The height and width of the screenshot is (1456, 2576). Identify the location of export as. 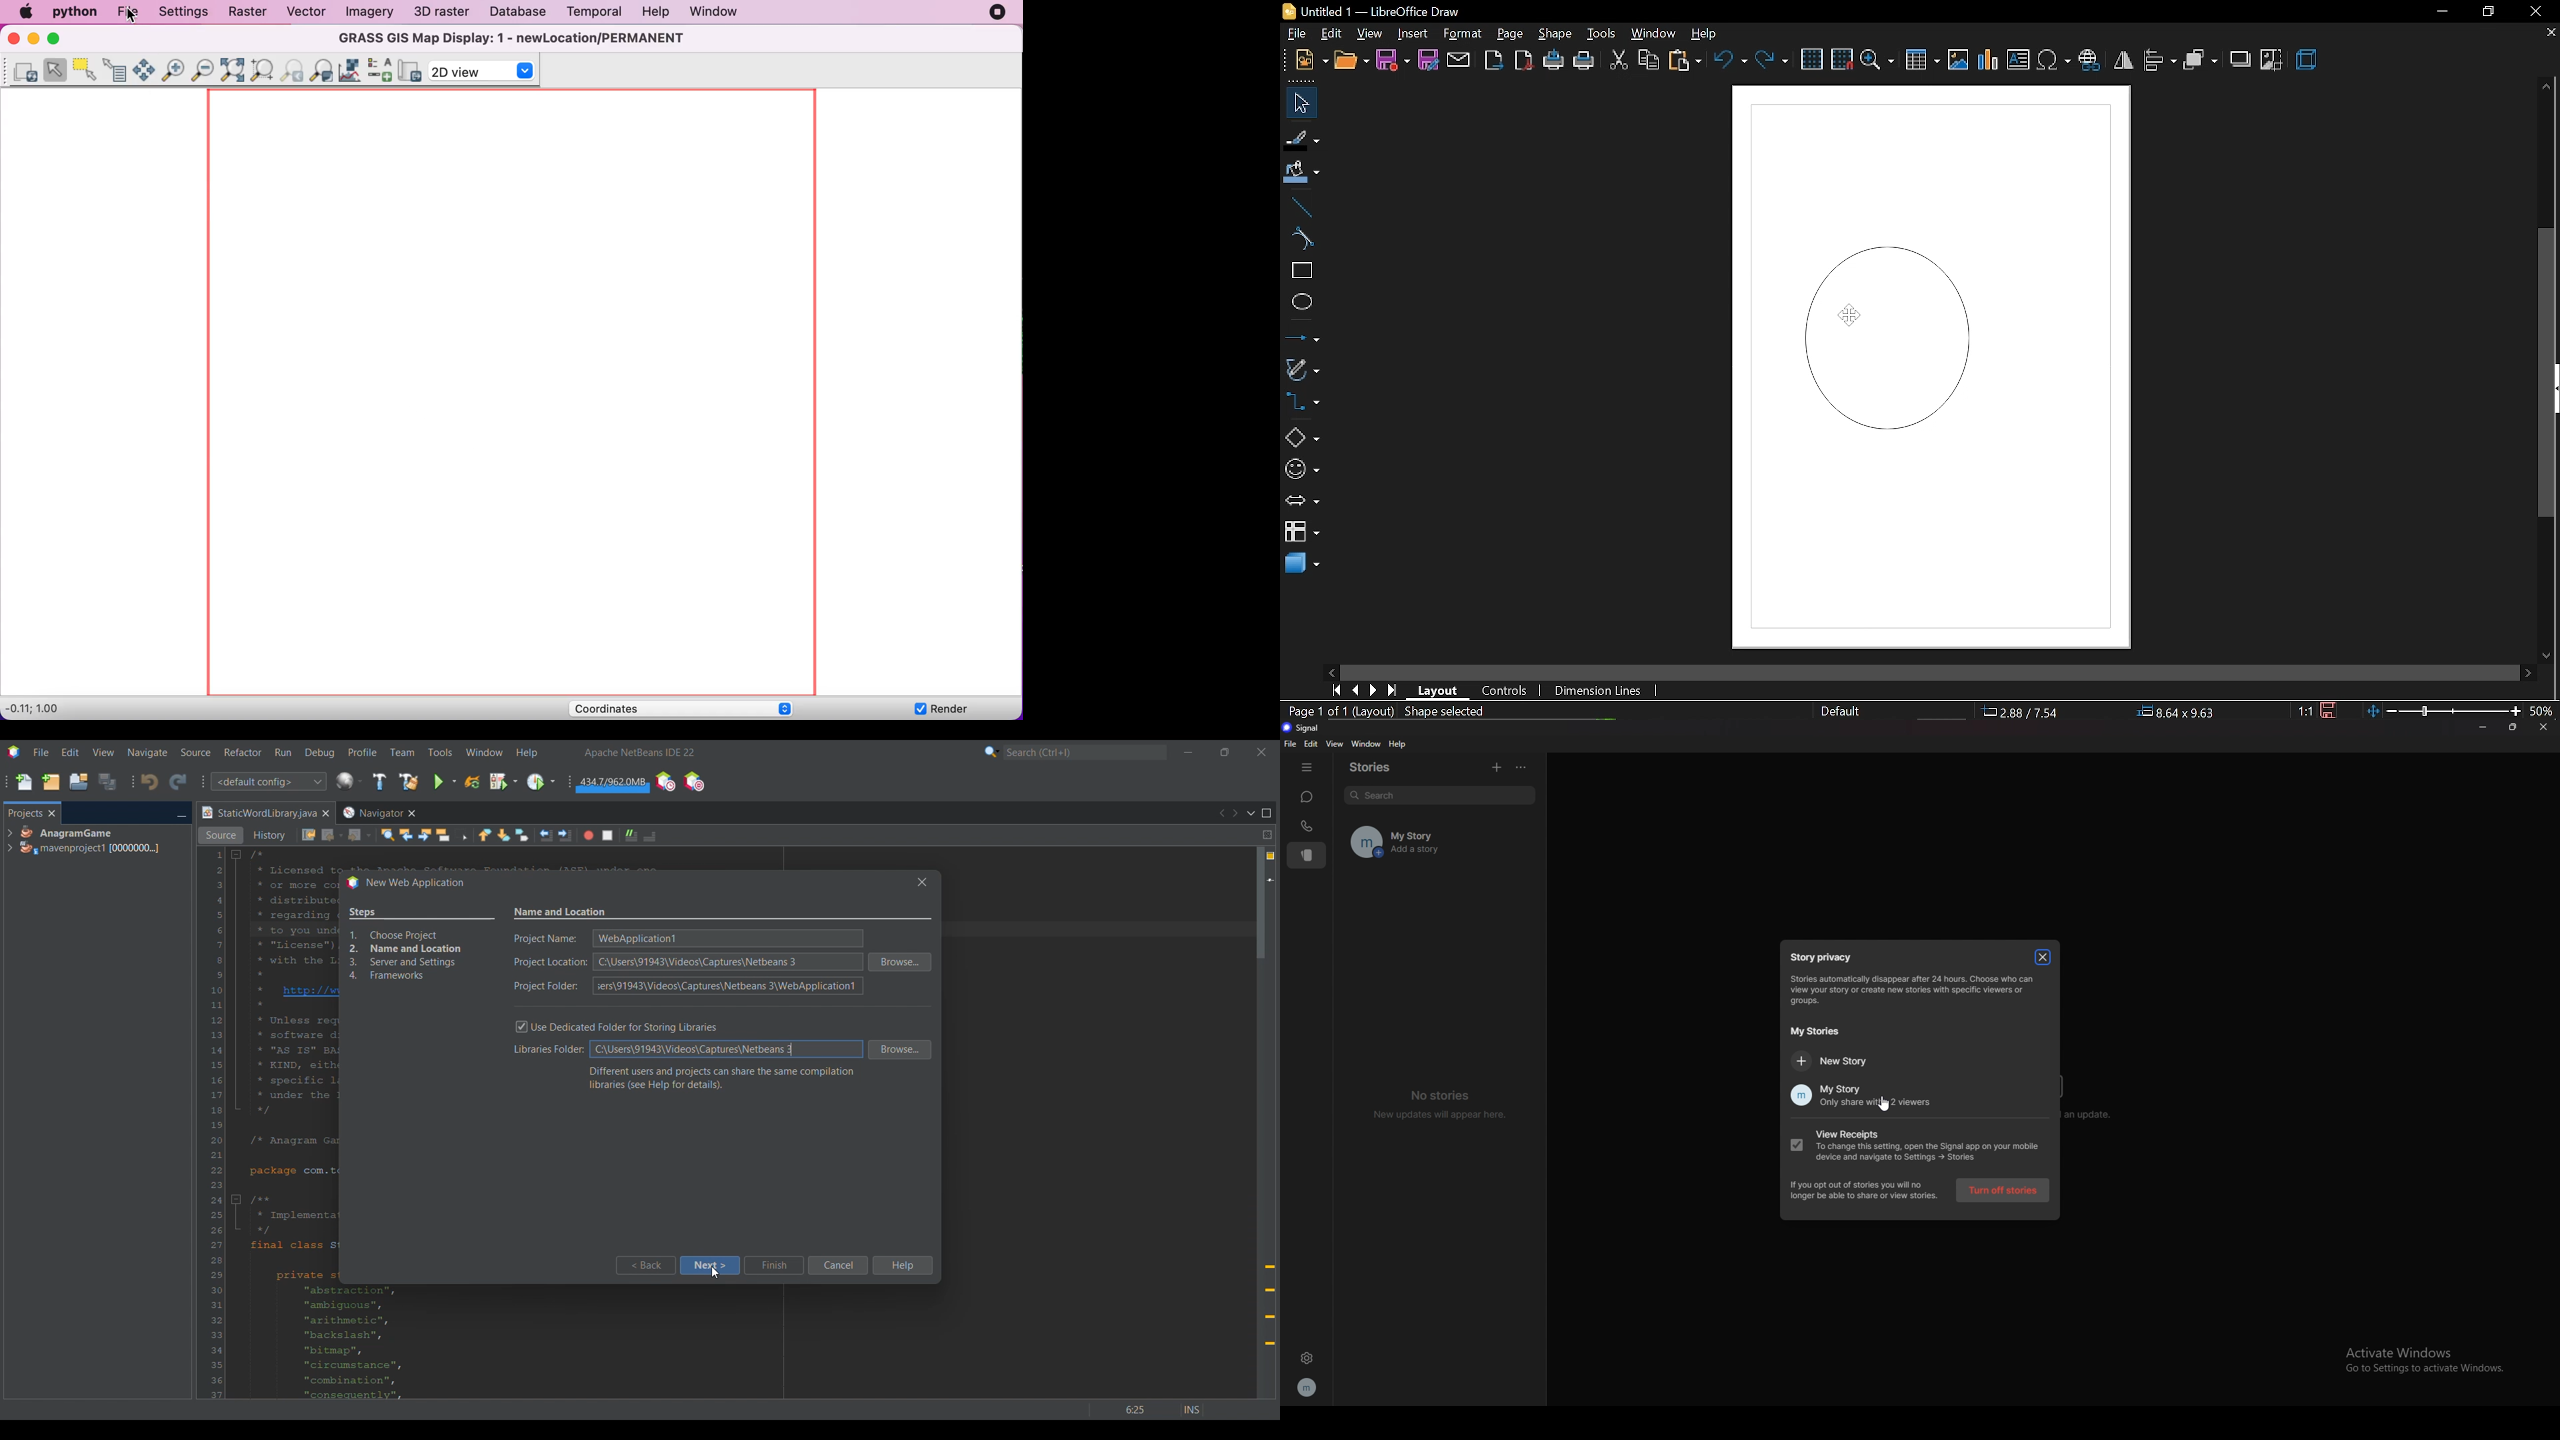
(1522, 62).